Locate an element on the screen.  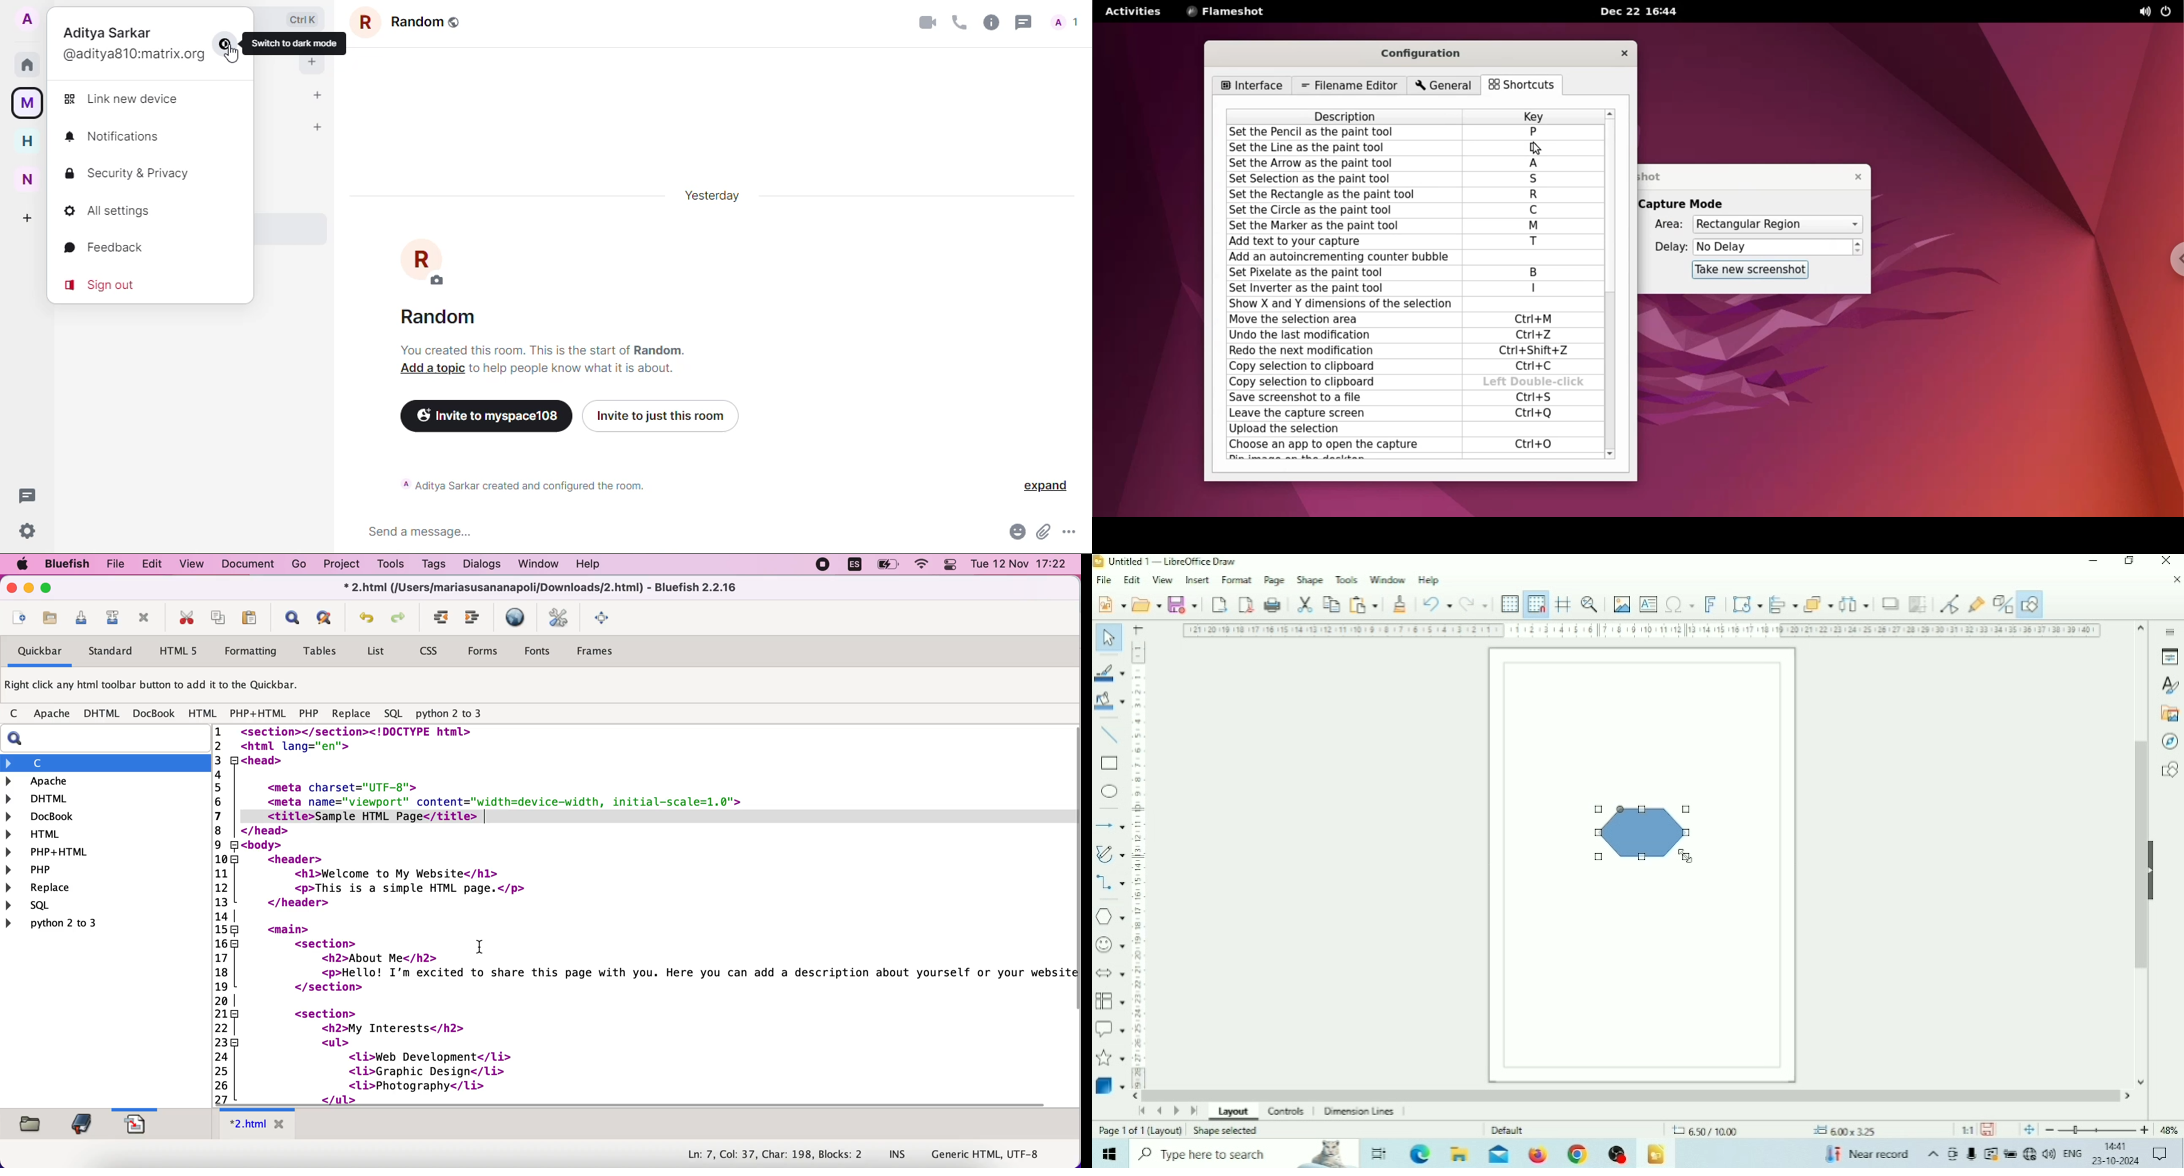
security & privacy is located at coordinates (131, 173).